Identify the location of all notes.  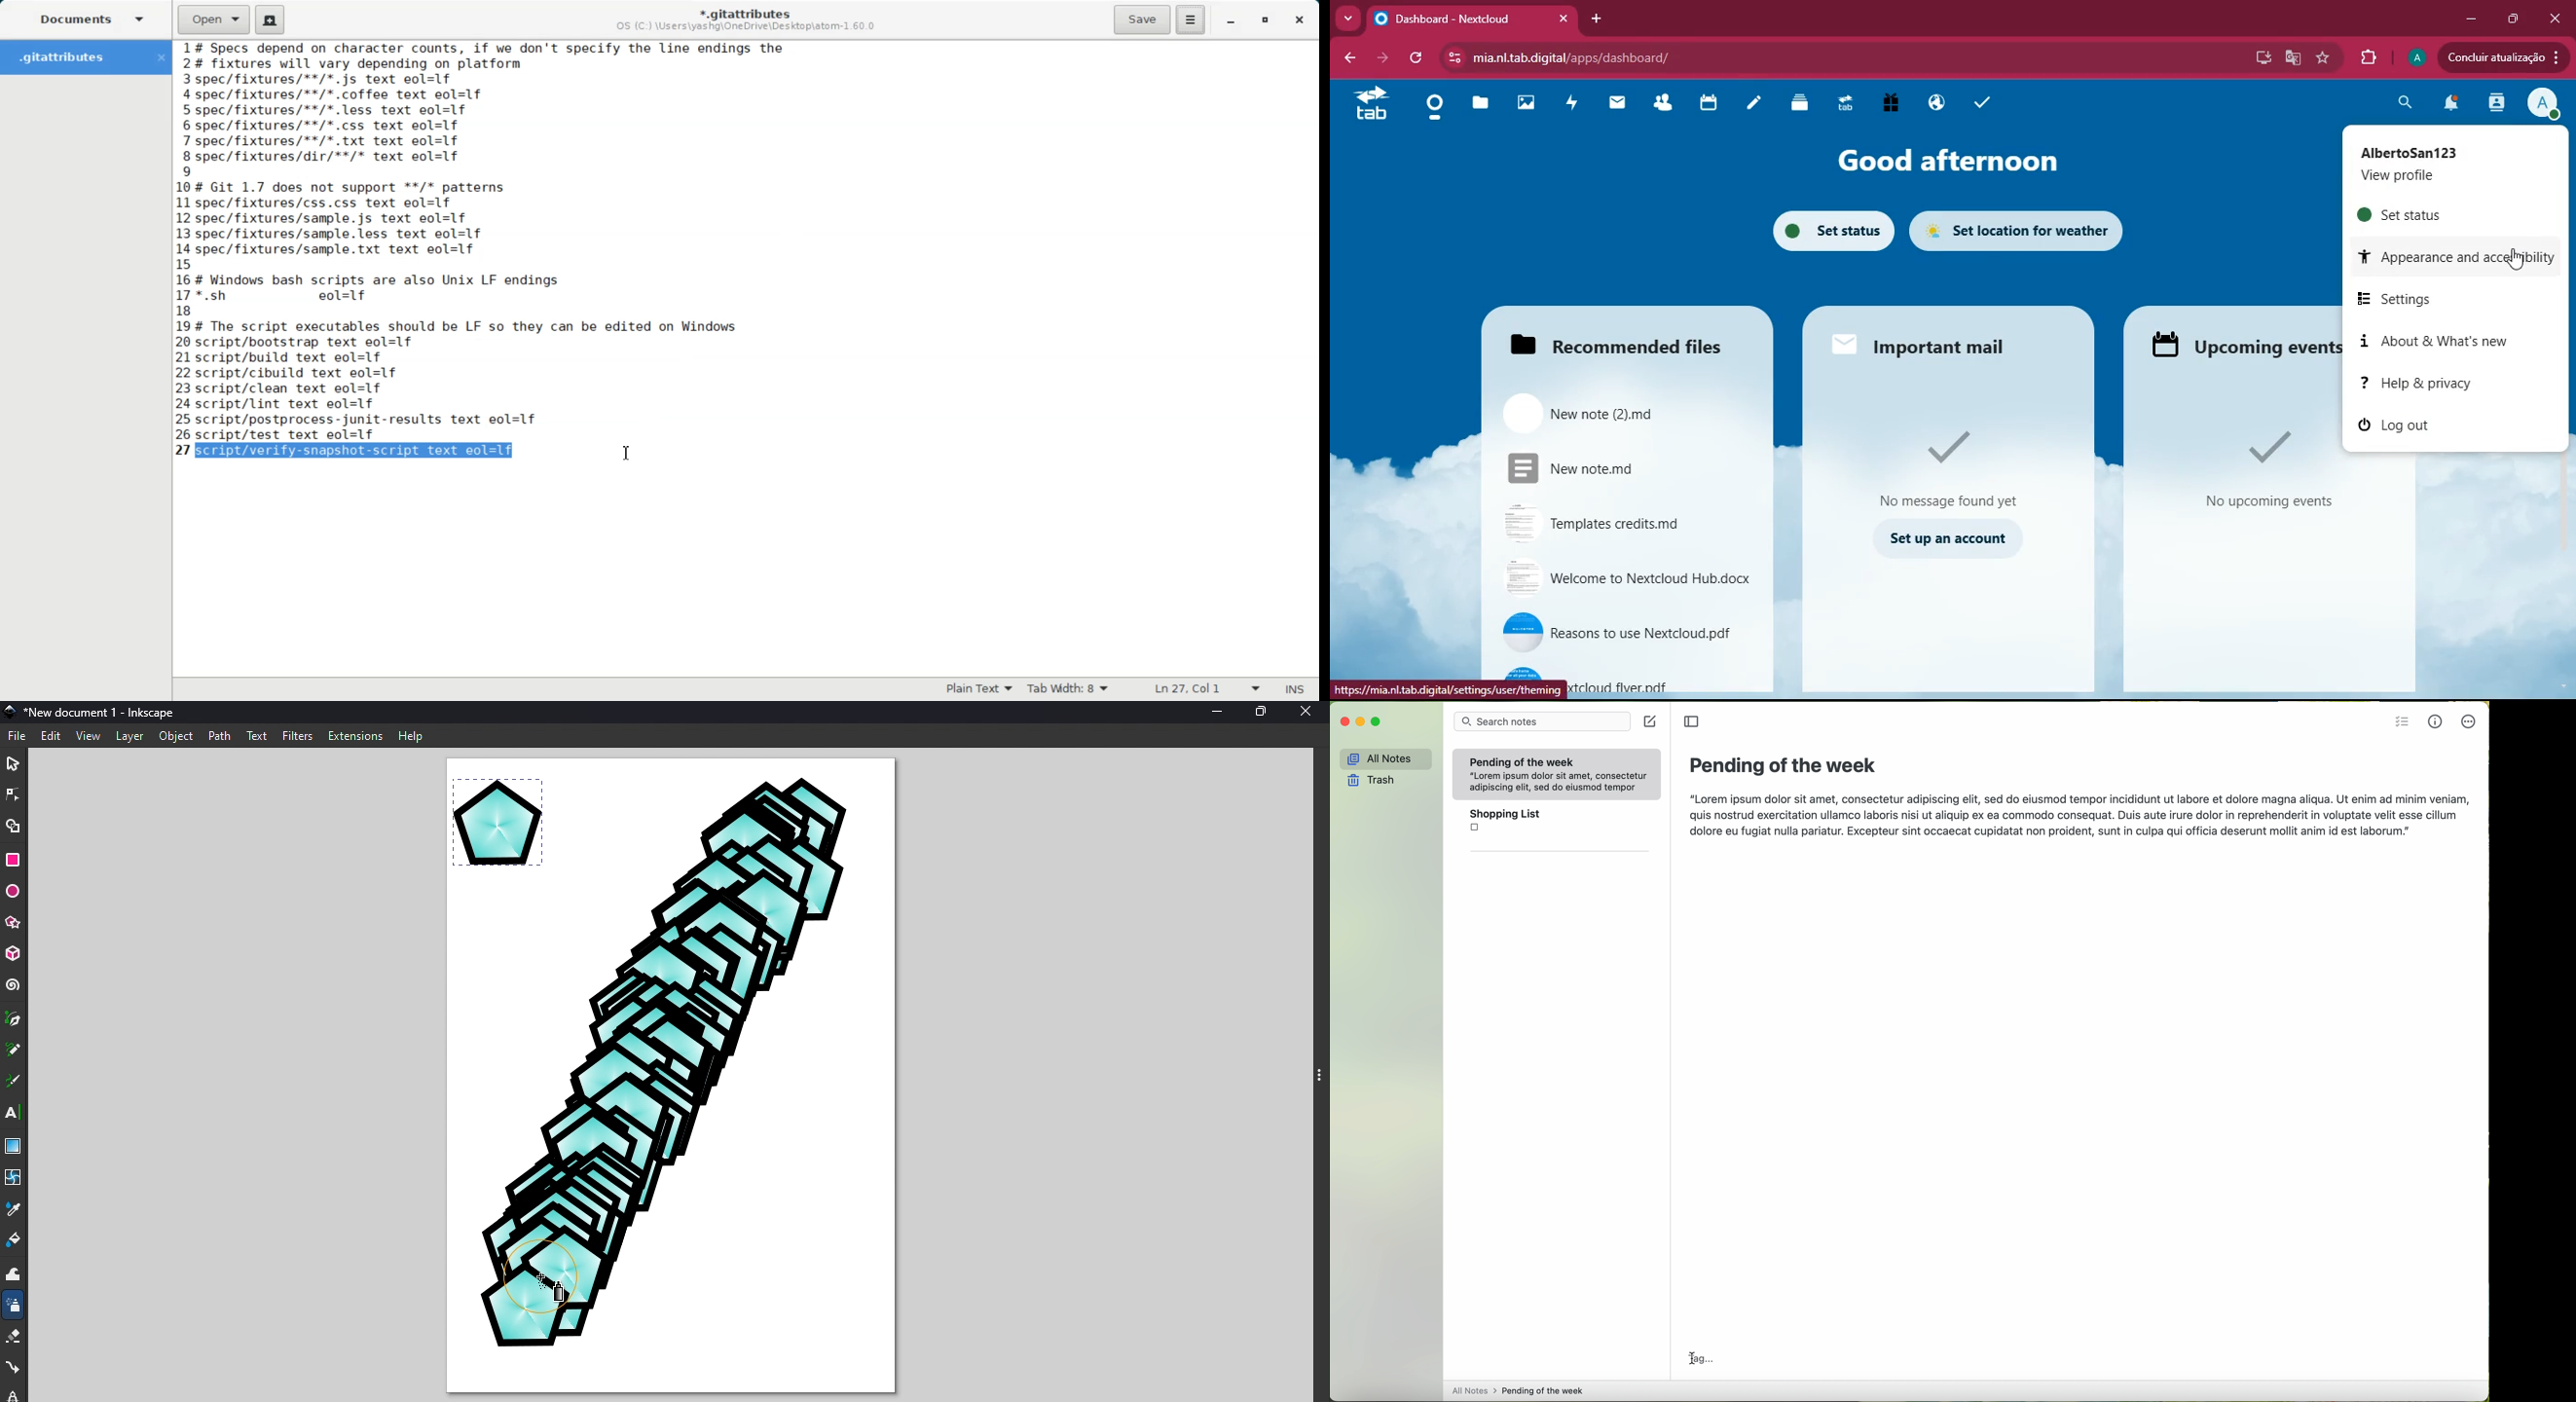
(1383, 758).